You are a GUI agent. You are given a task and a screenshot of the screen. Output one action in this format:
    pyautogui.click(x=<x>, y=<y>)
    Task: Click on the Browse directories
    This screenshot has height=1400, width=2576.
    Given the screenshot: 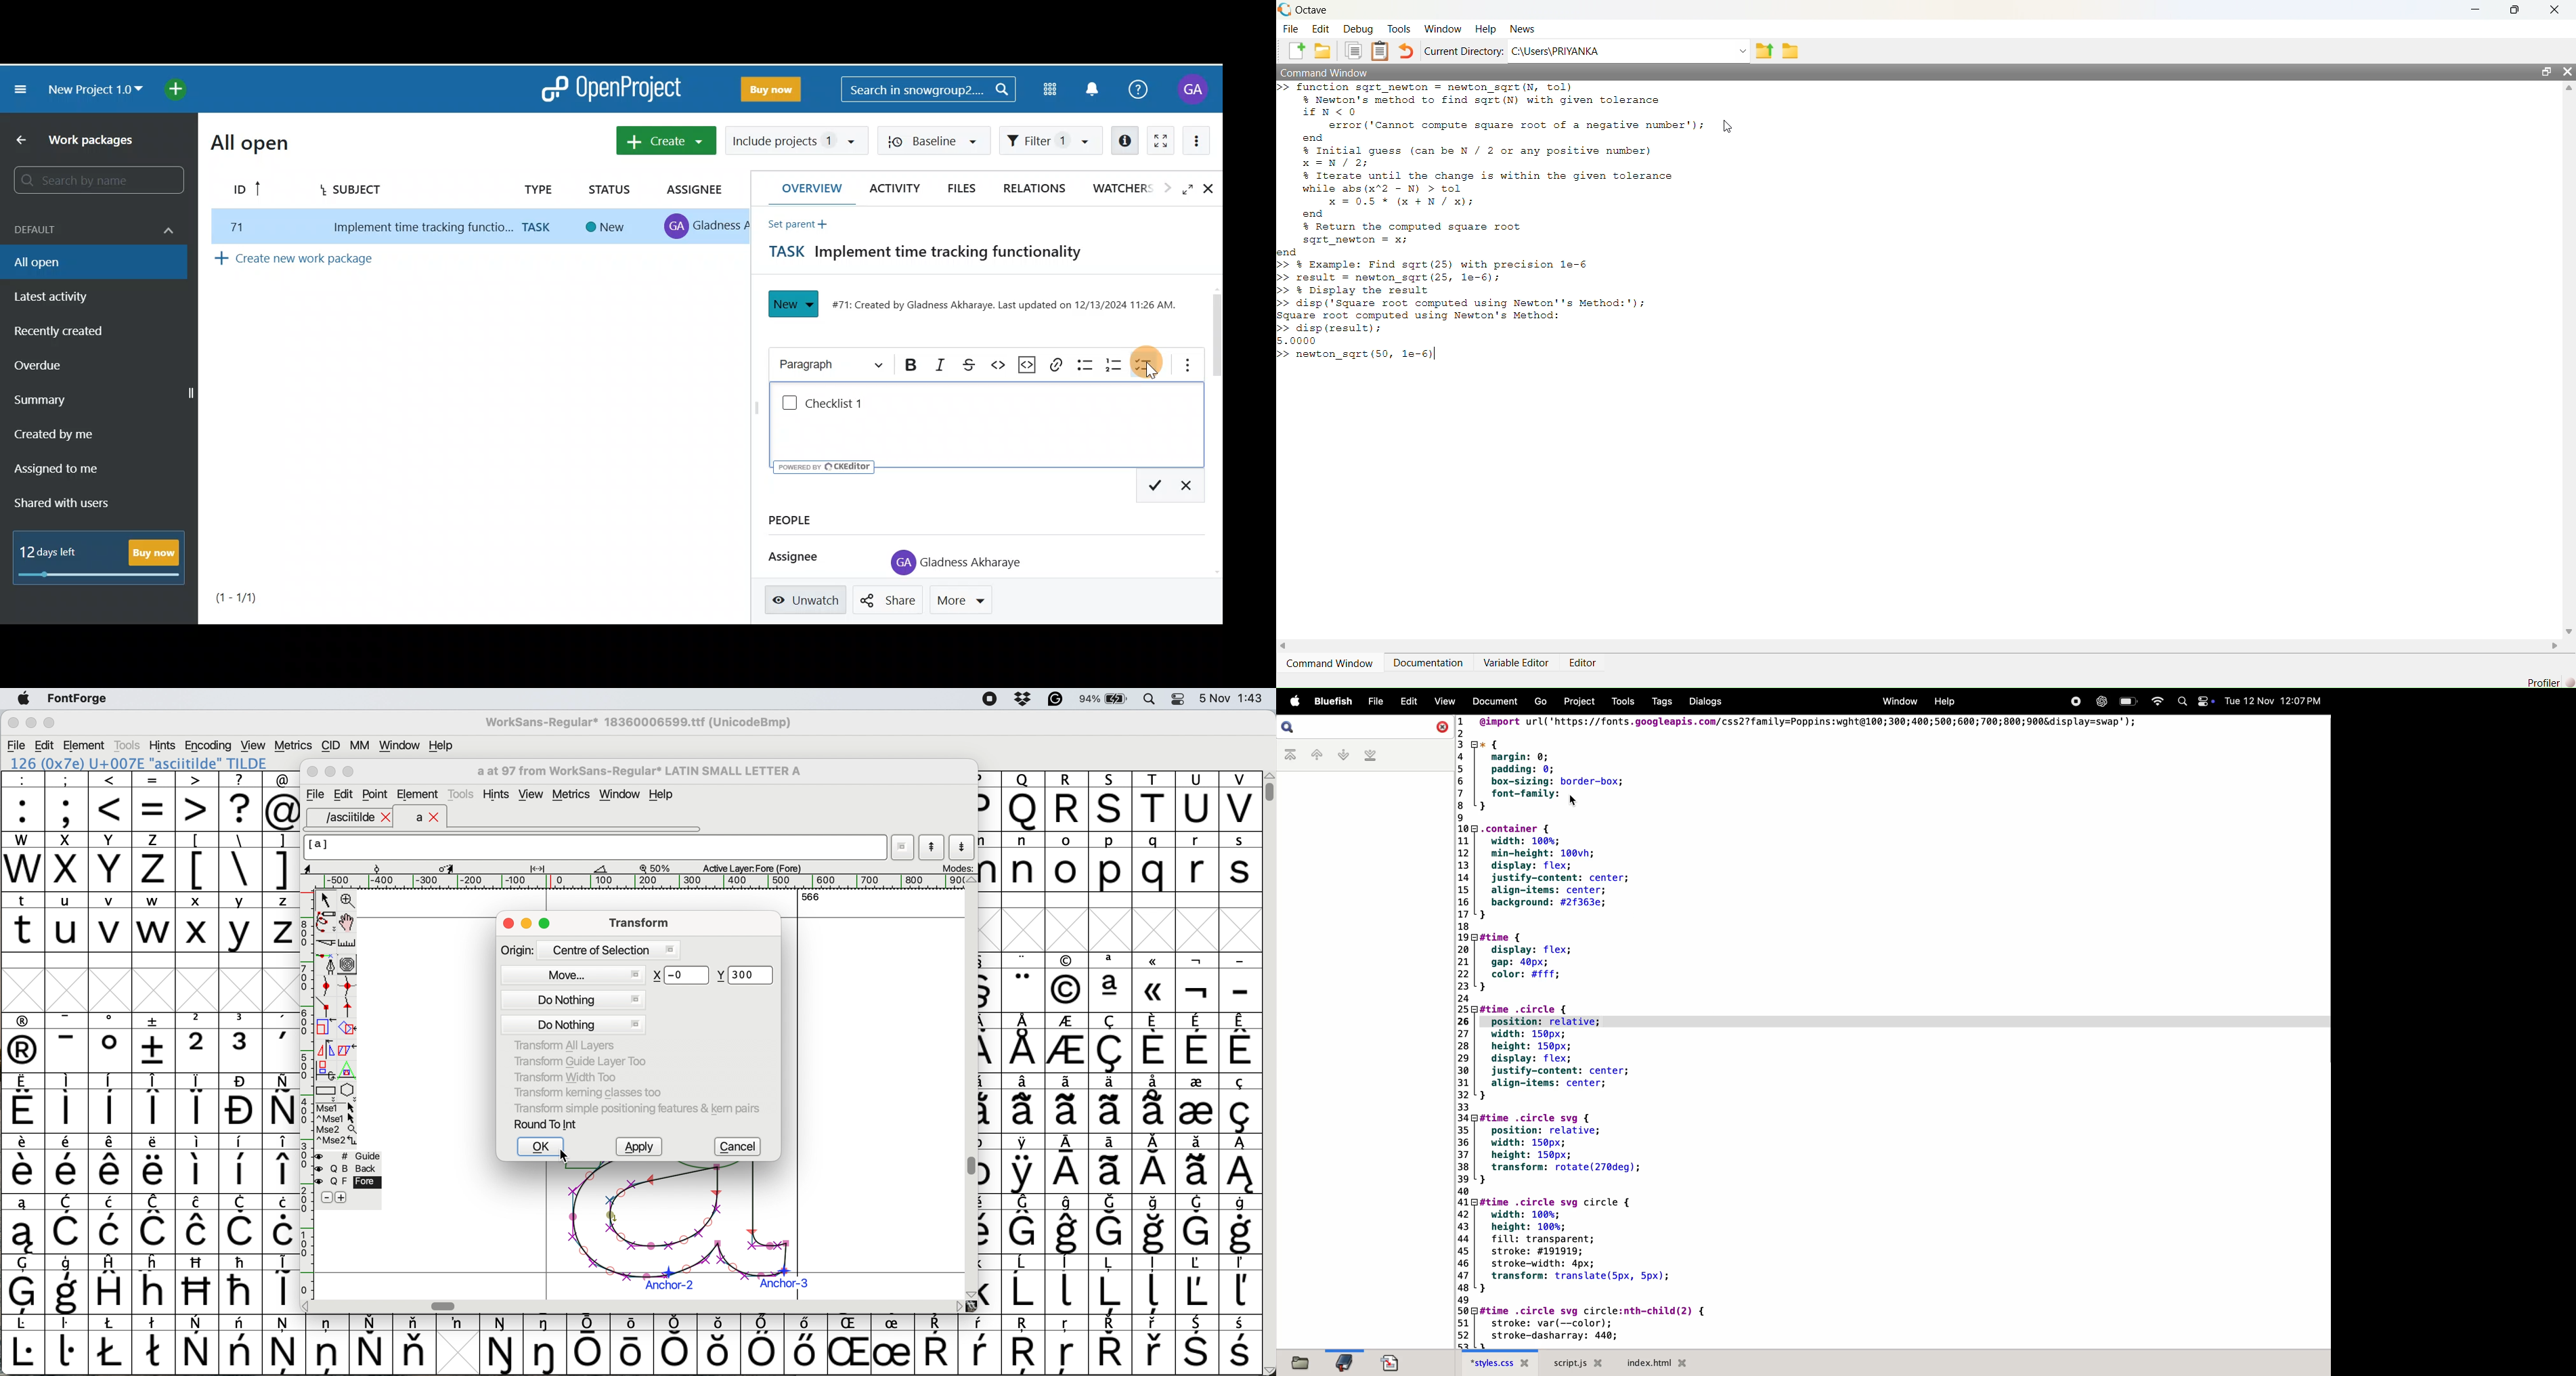 What is the action you would take?
    pyautogui.click(x=1791, y=49)
    